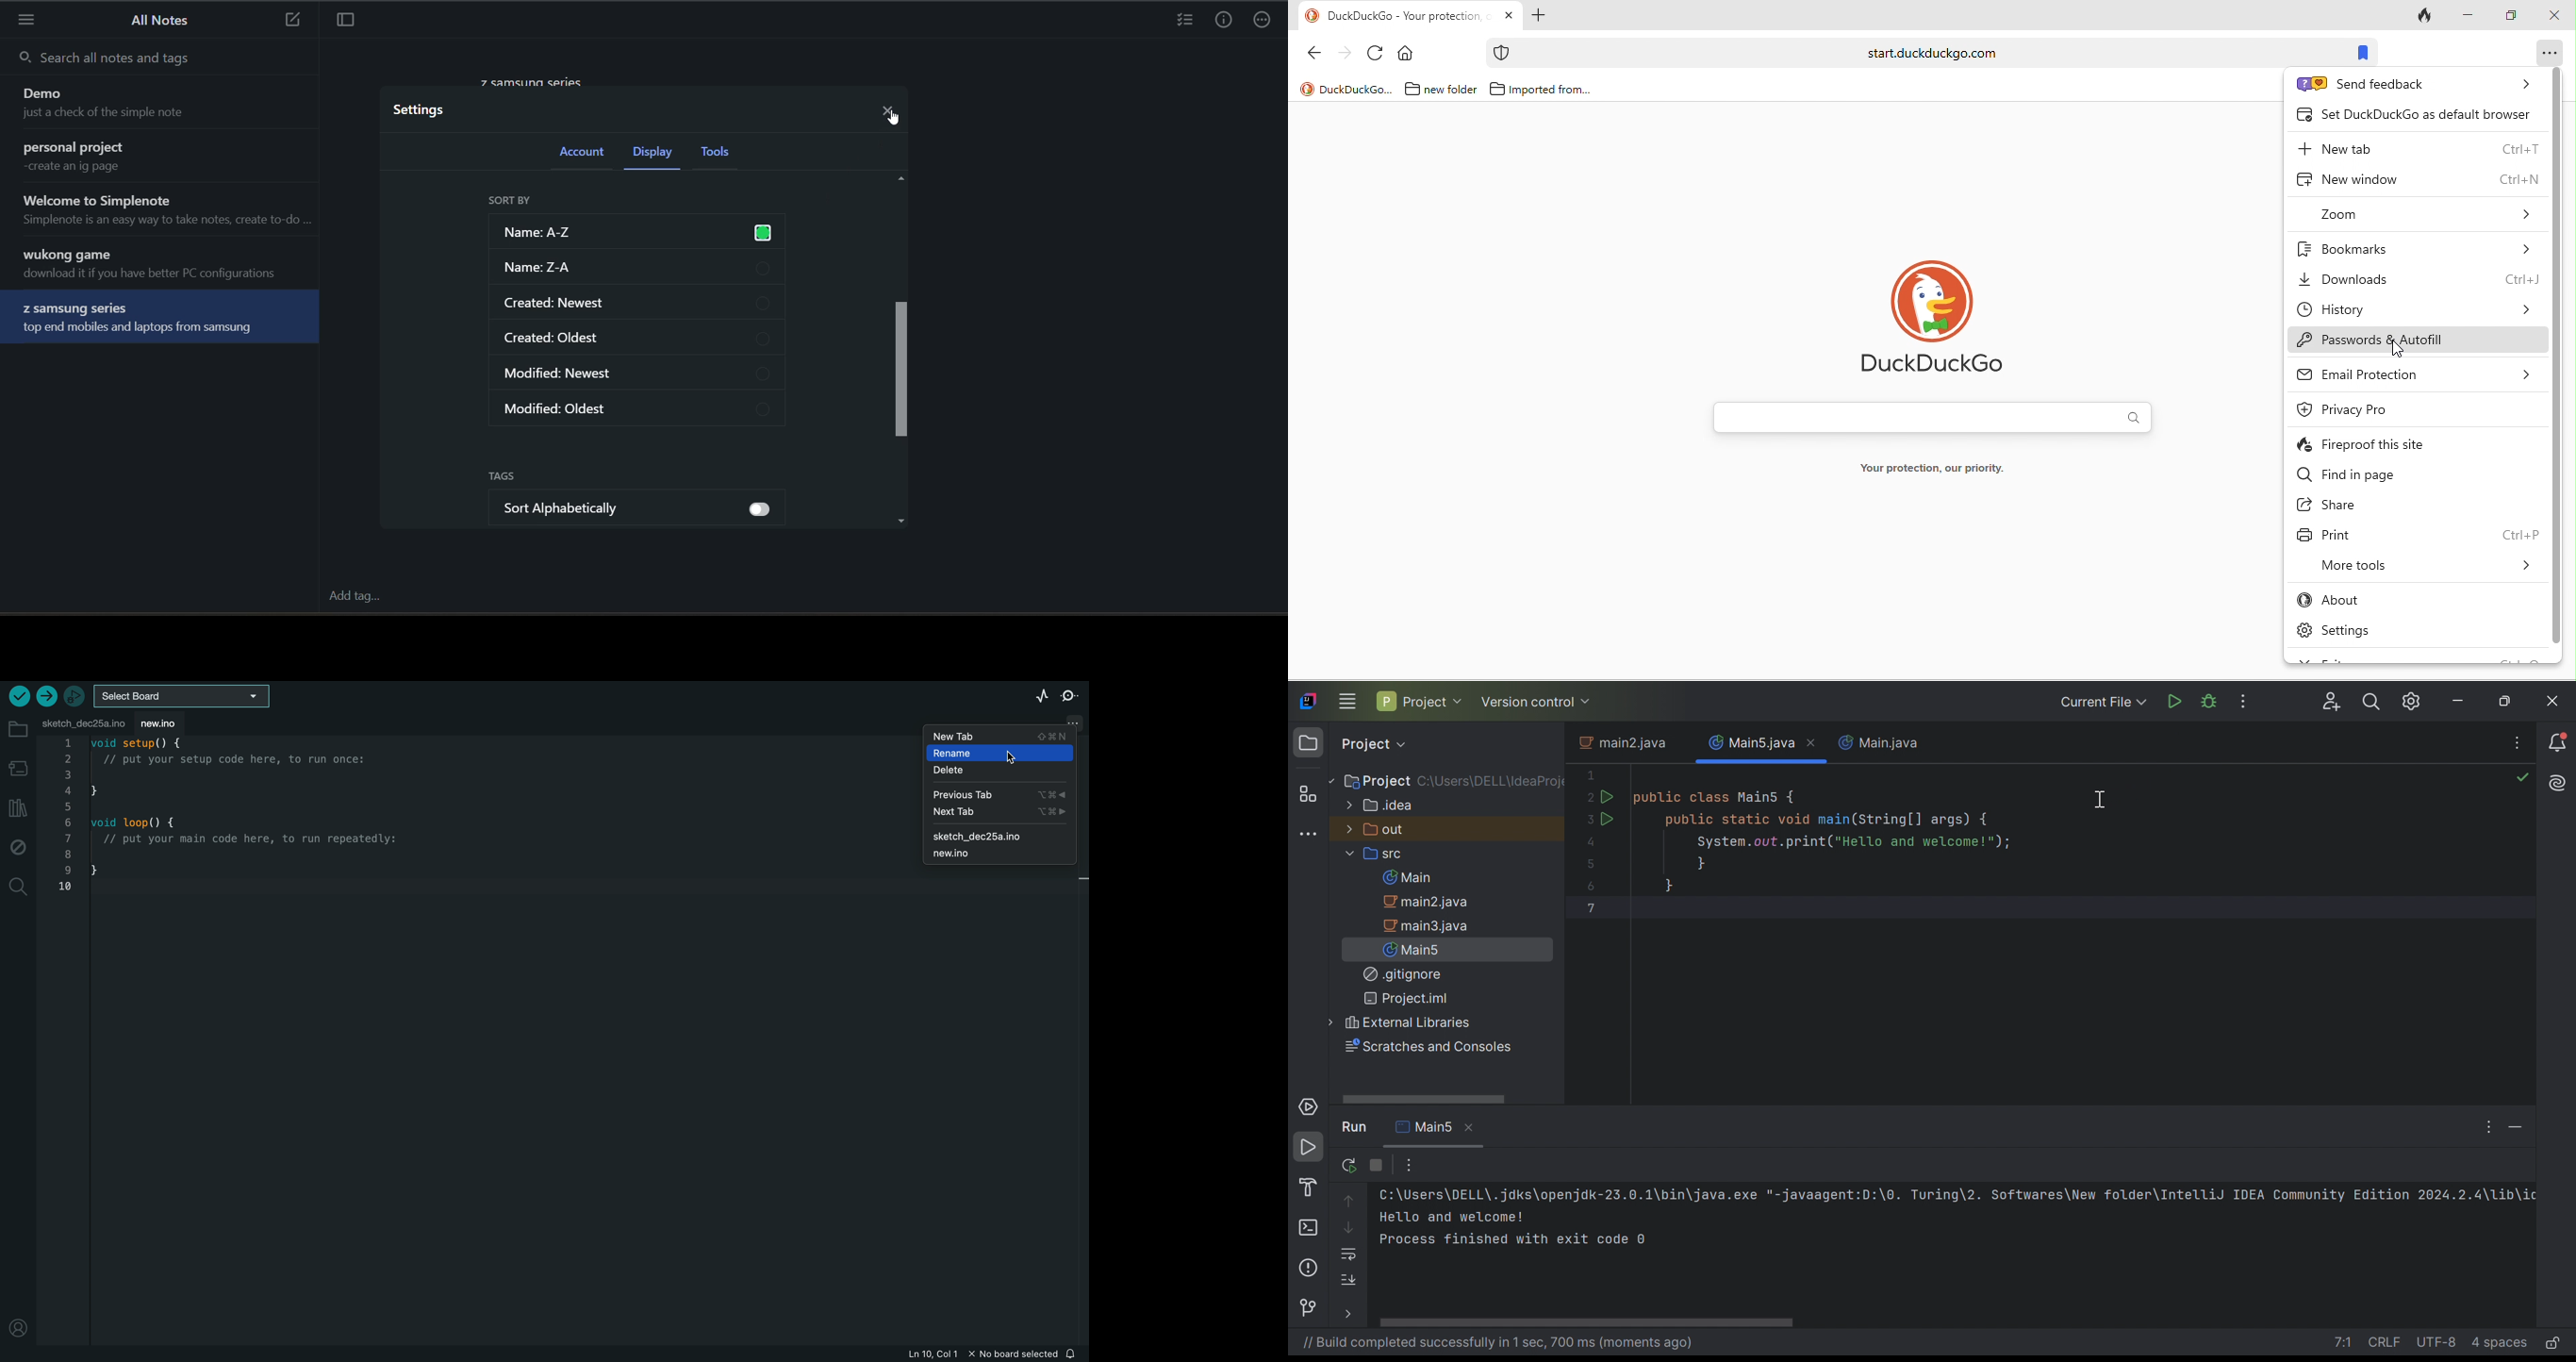  What do you see at coordinates (641, 376) in the screenshot?
I see `modified: newest` at bounding box center [641, 376].